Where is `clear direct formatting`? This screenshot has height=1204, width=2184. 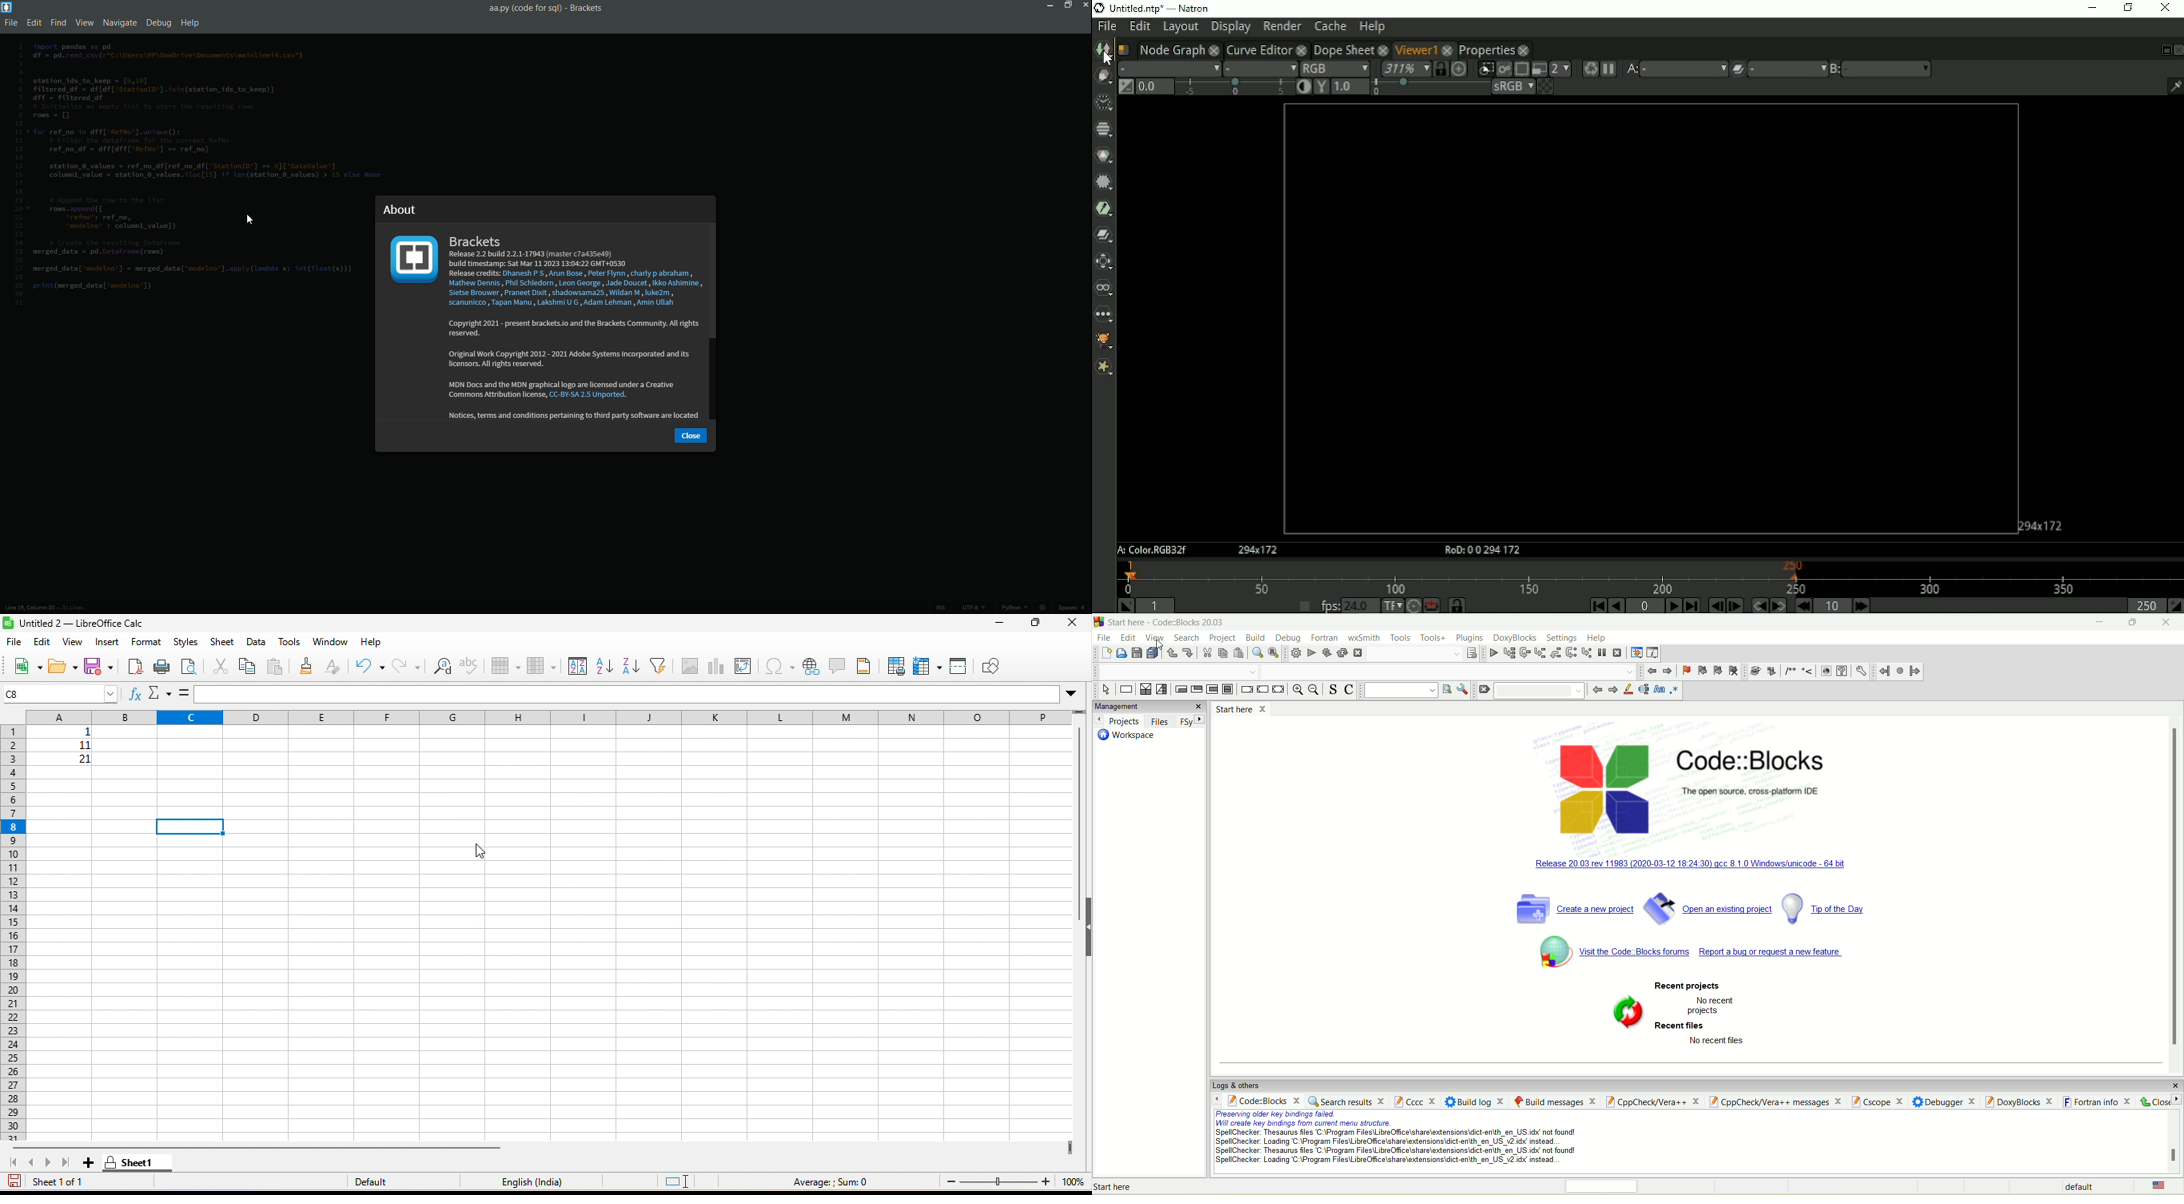 clear direct formatting is located at coordinates (345, 667).